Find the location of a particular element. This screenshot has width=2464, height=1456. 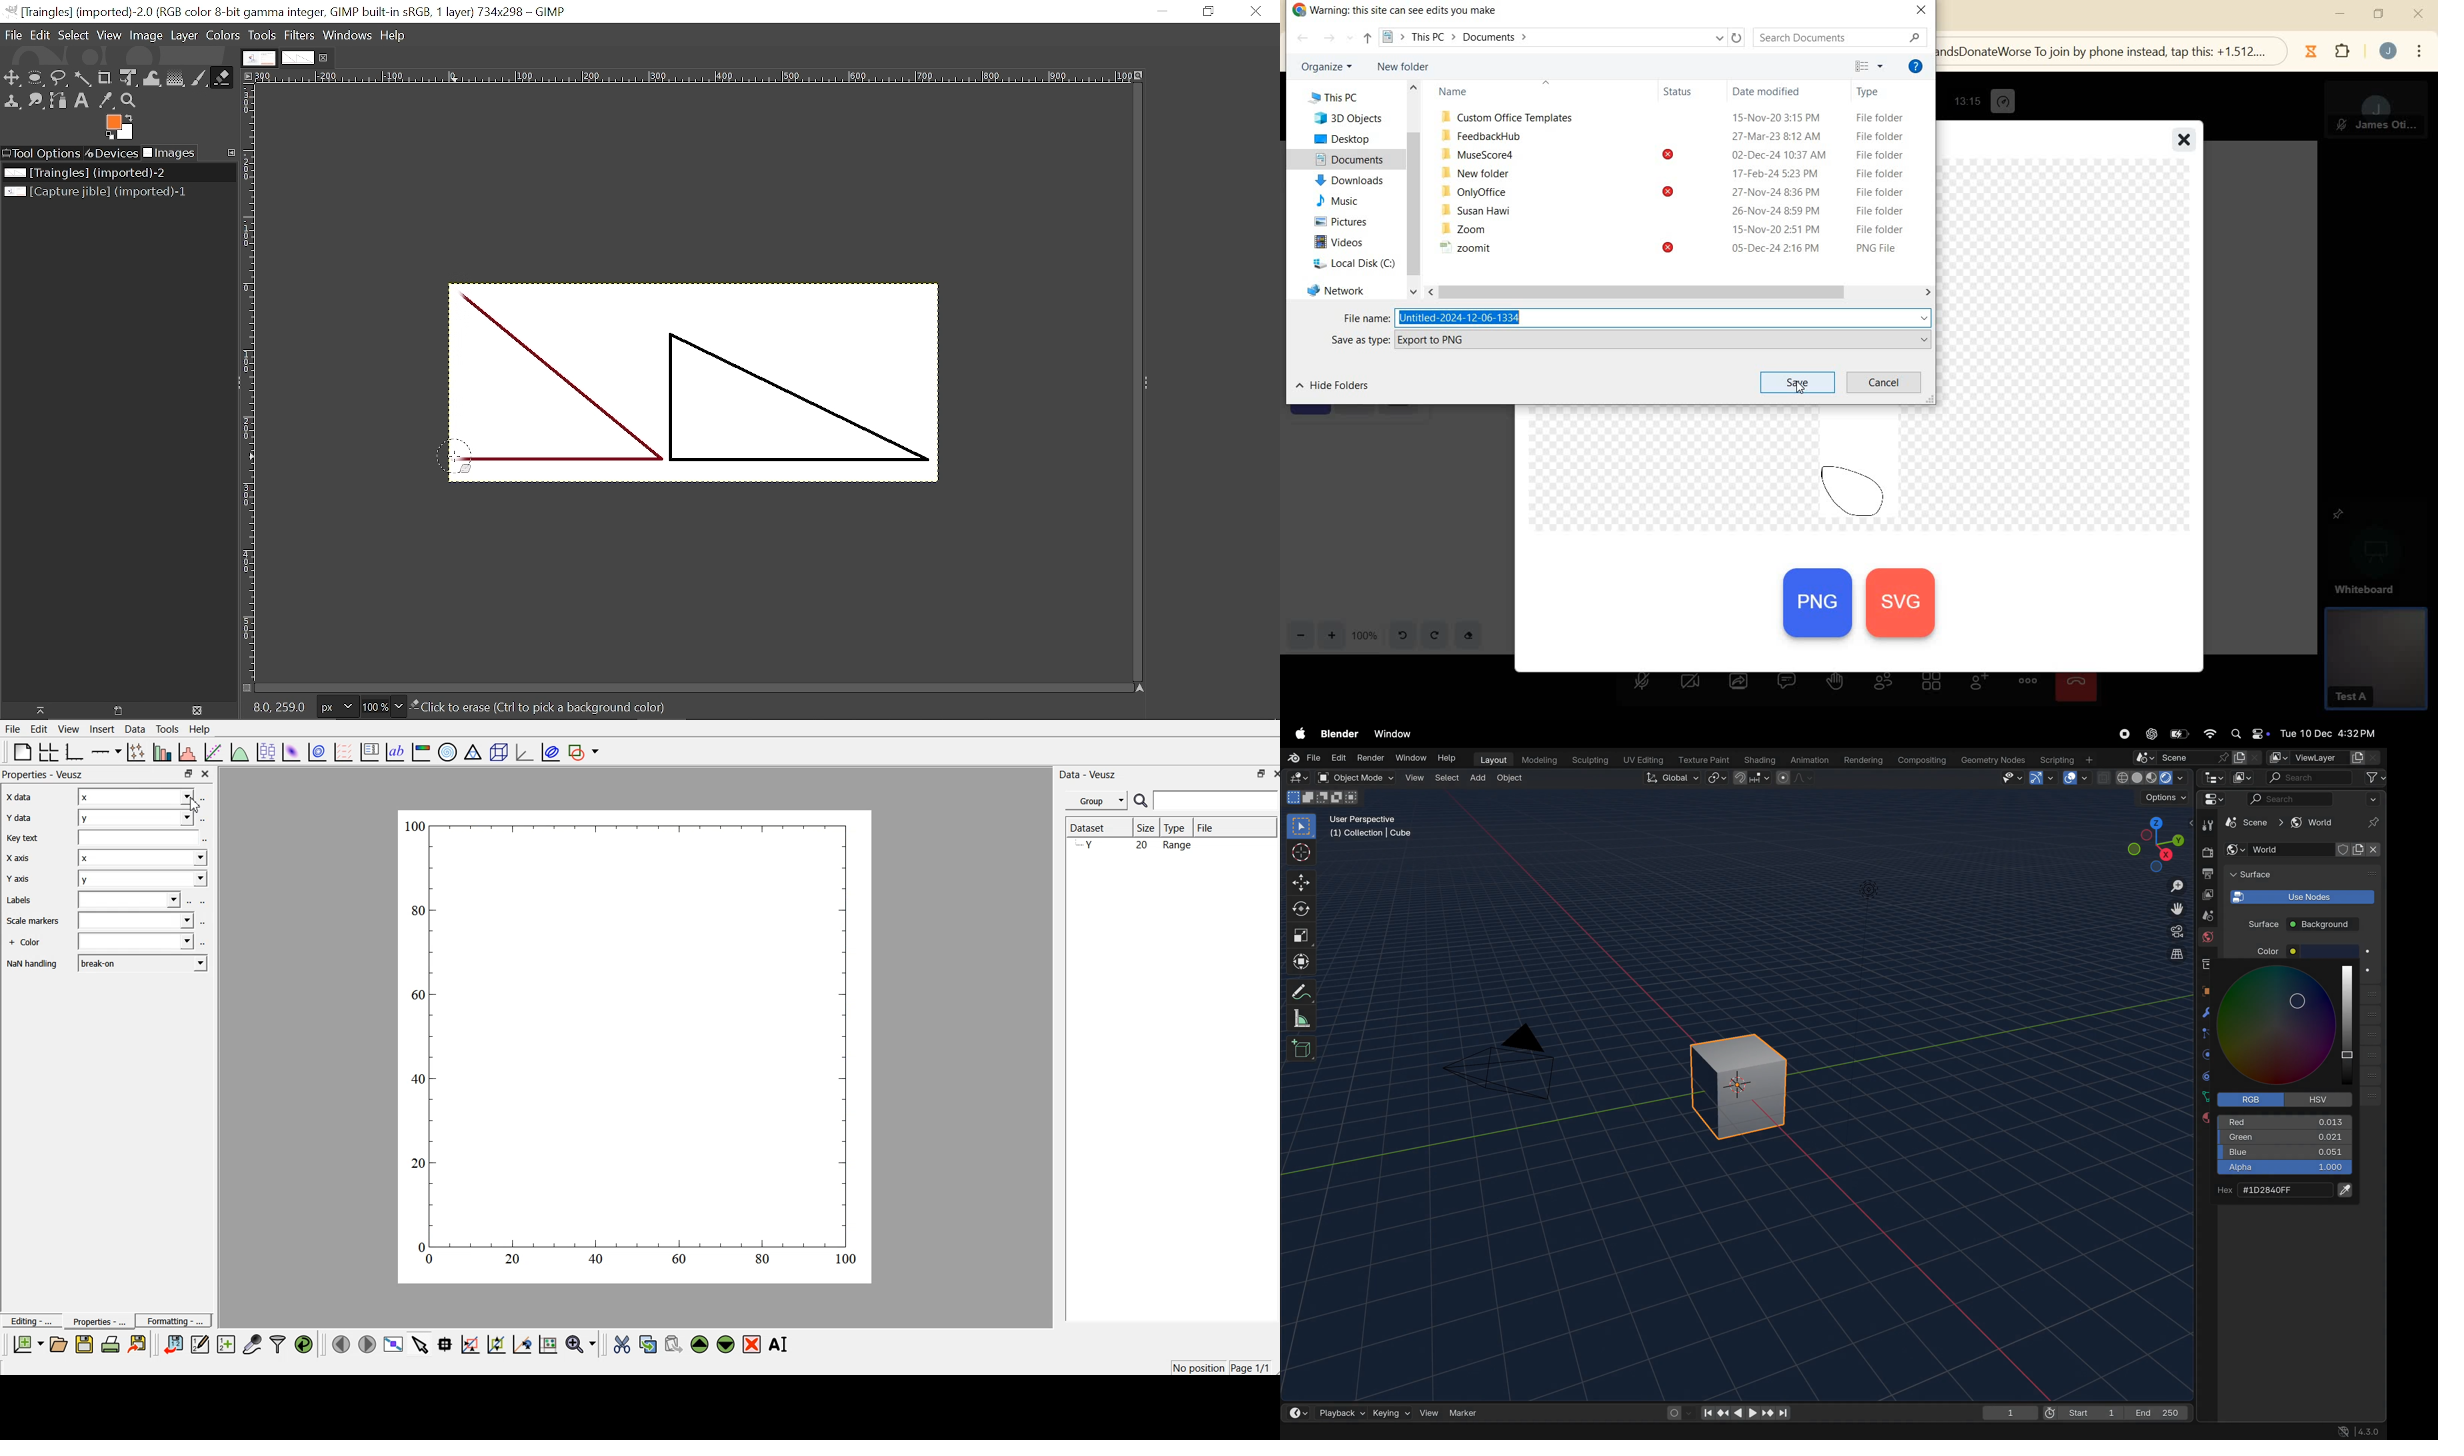

SEARCH DOCUMENTS is located at coordinates (1841, 38).